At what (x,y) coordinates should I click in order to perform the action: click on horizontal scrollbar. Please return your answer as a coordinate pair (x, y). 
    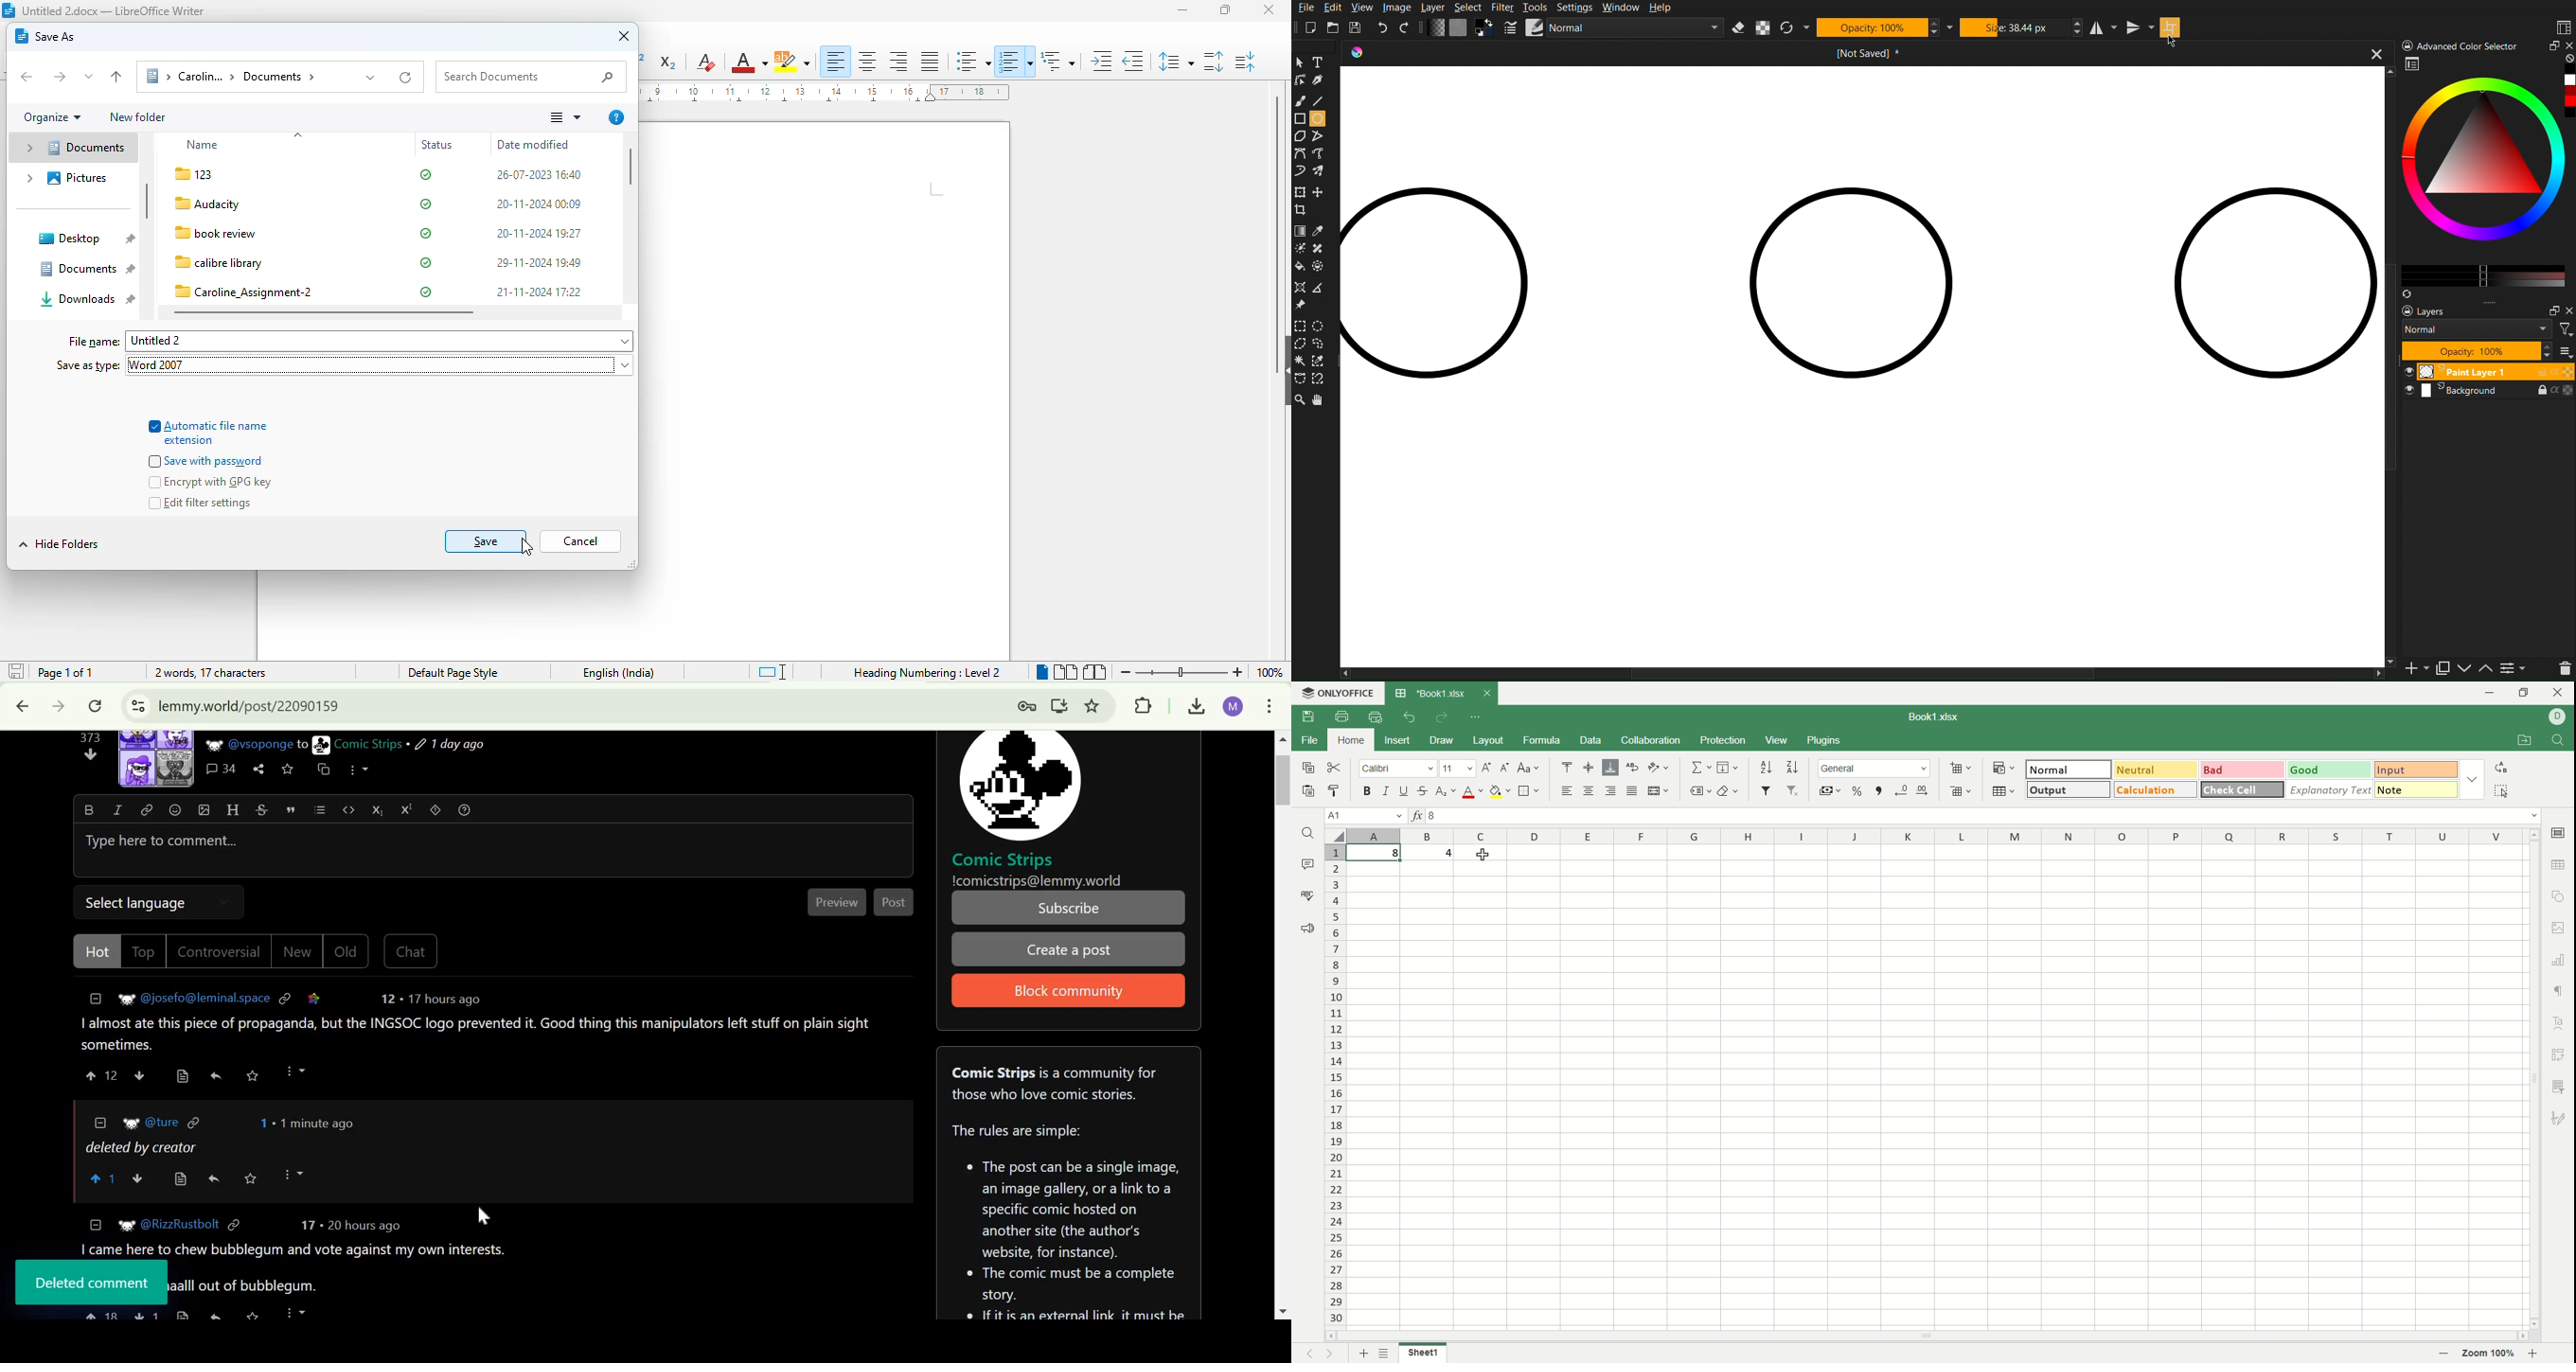
    Looking at the image, I should click on (1864, 671).